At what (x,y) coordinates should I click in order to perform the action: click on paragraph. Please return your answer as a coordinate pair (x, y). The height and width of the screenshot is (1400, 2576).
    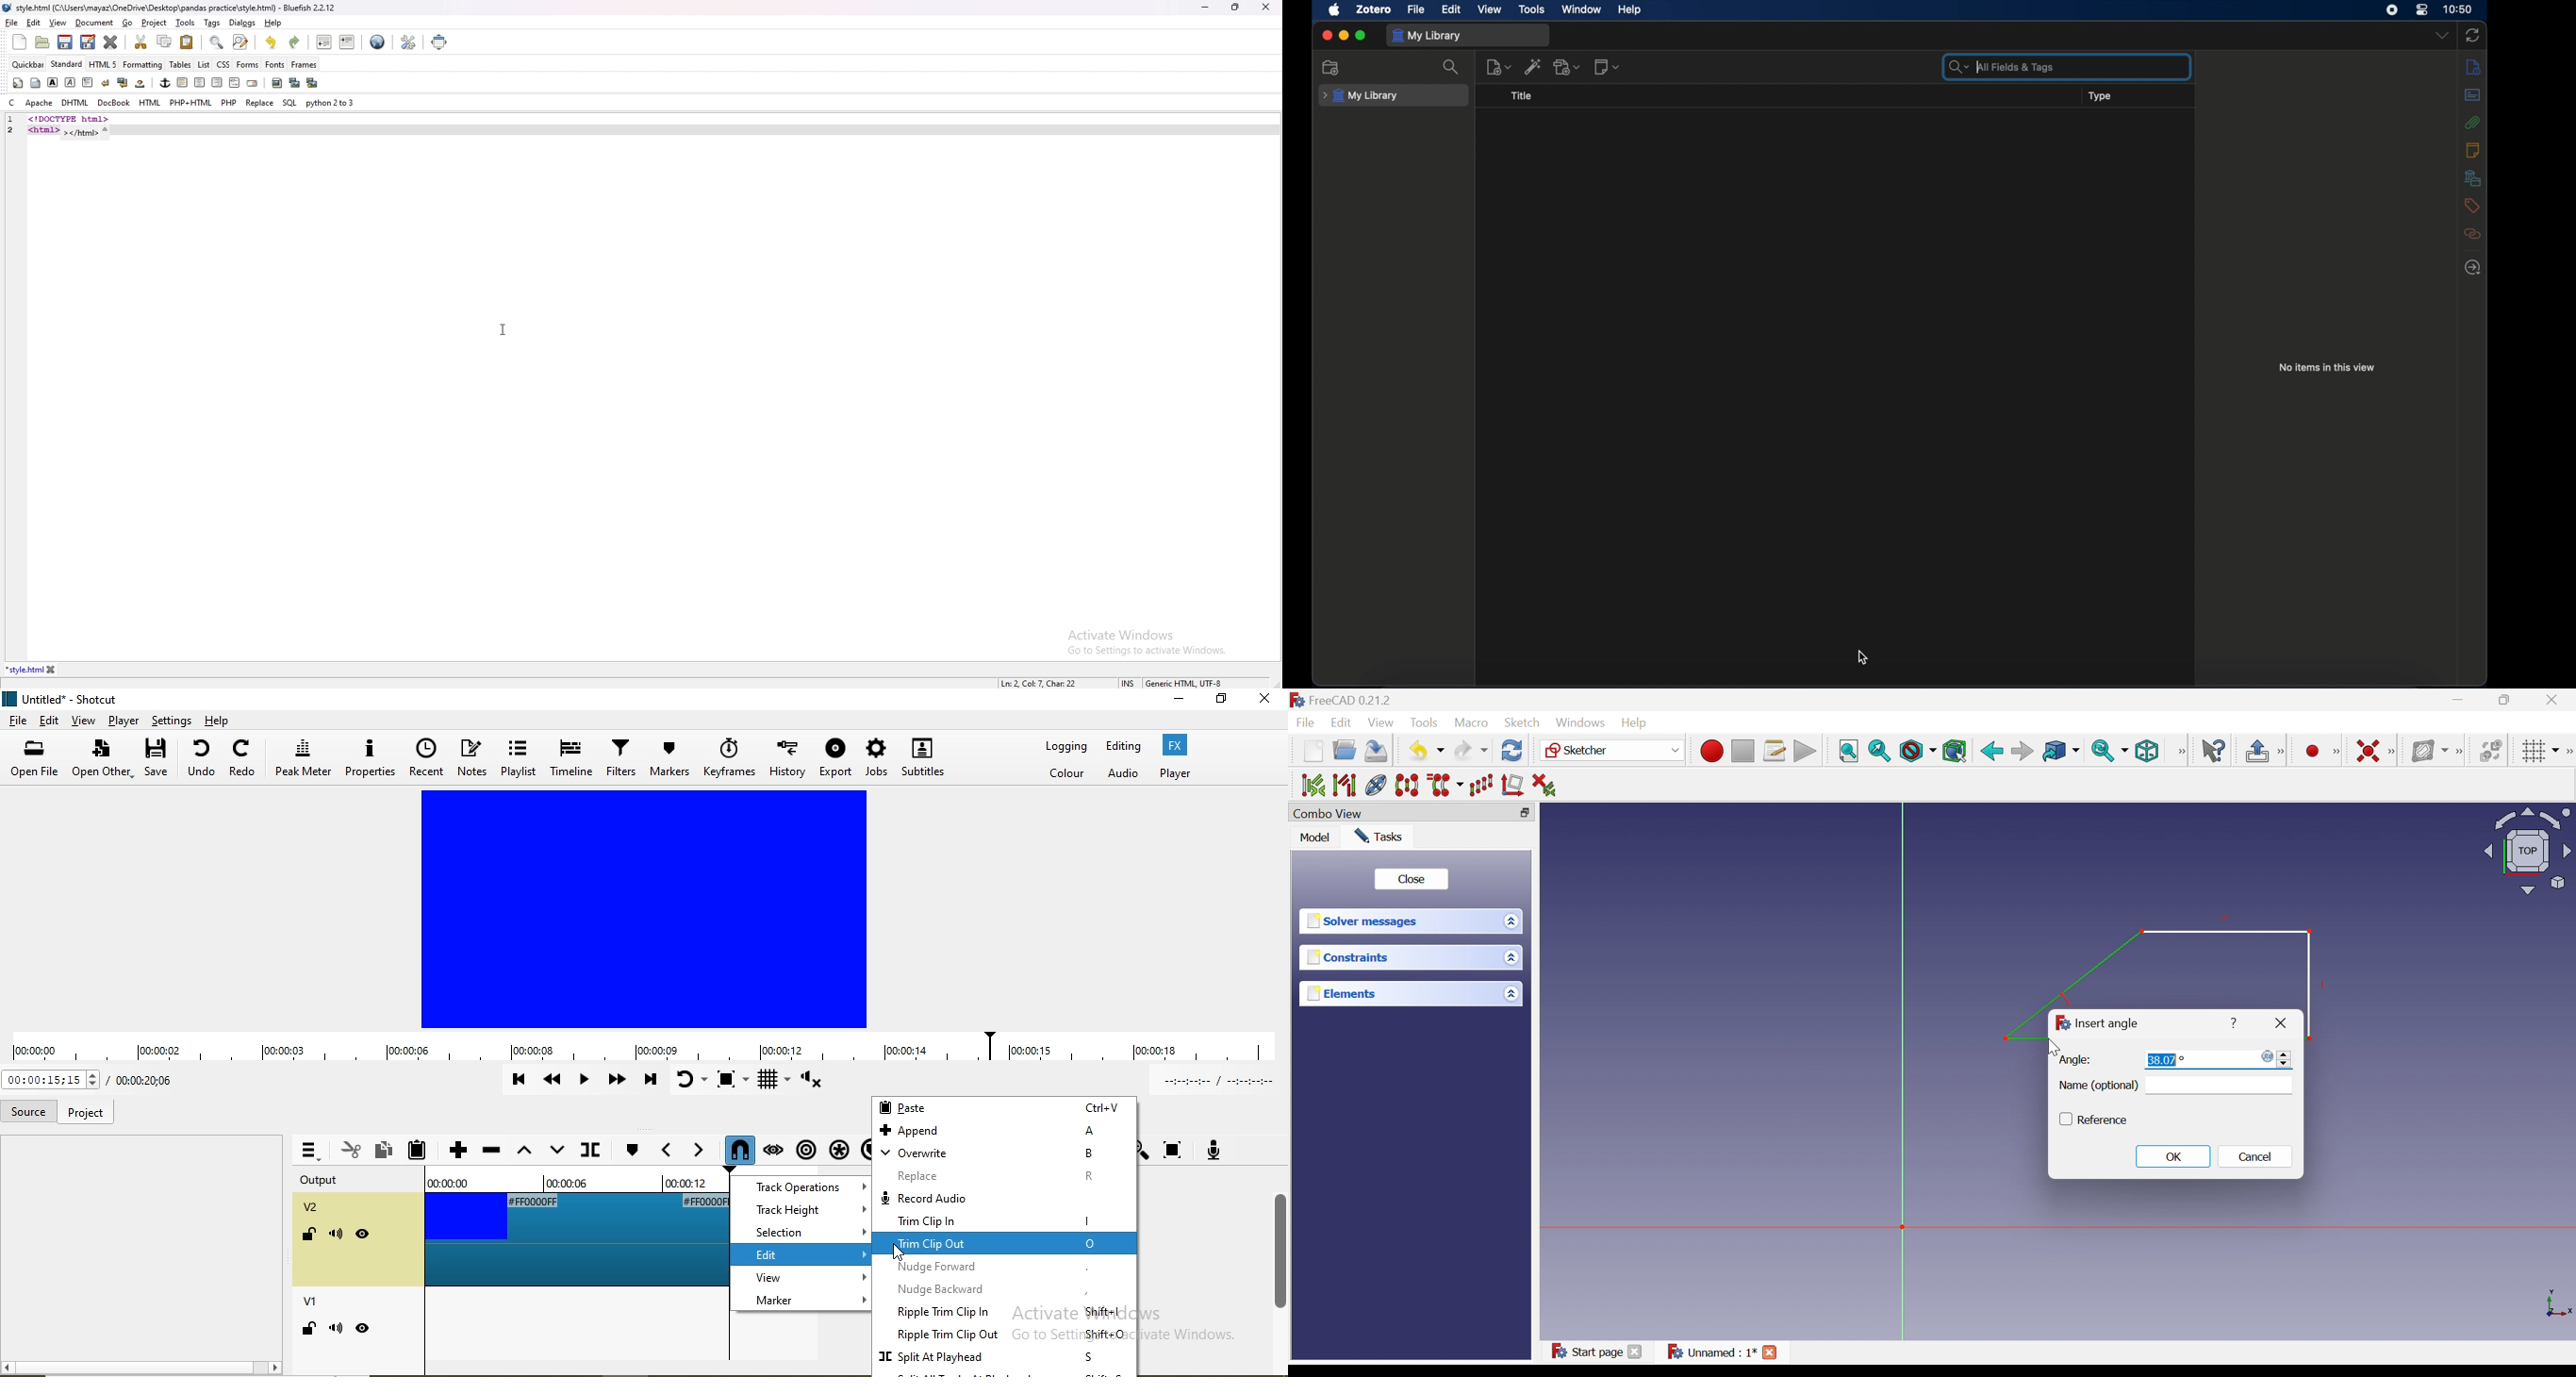
    Looking at the image, I should click on (86, 82).